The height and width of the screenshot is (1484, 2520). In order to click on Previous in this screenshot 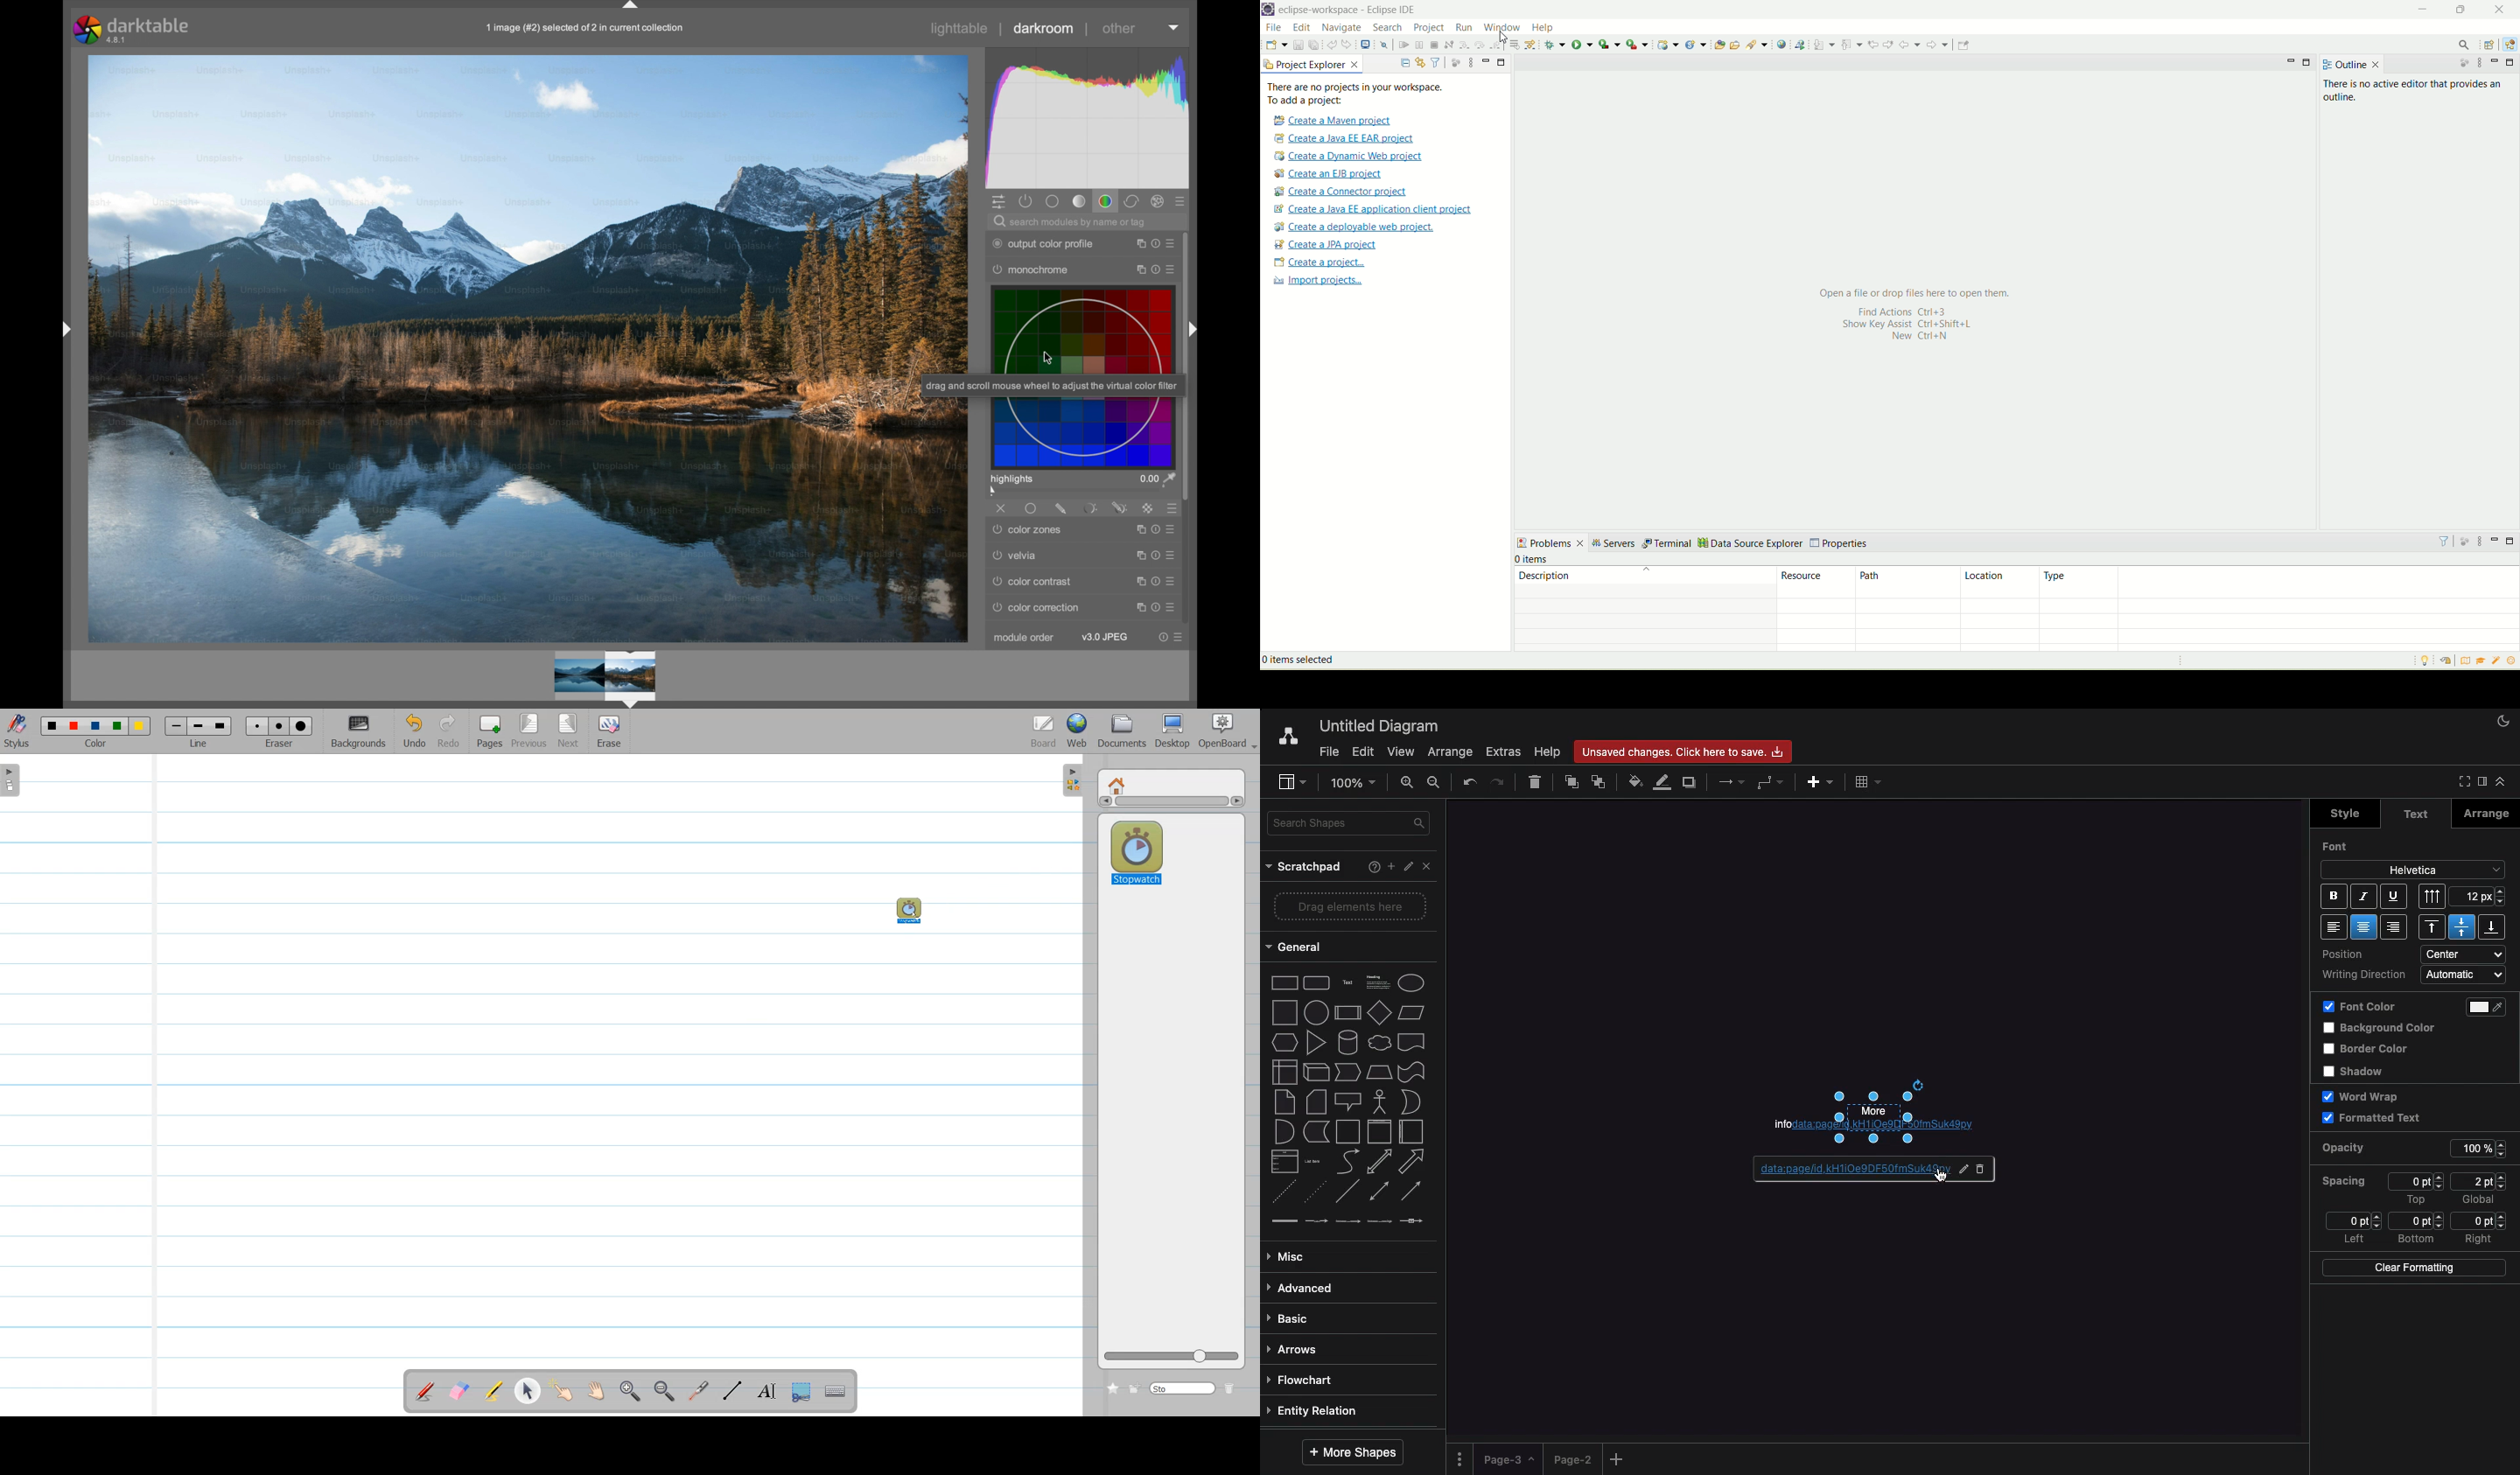, I will do `click(531, 732)`.